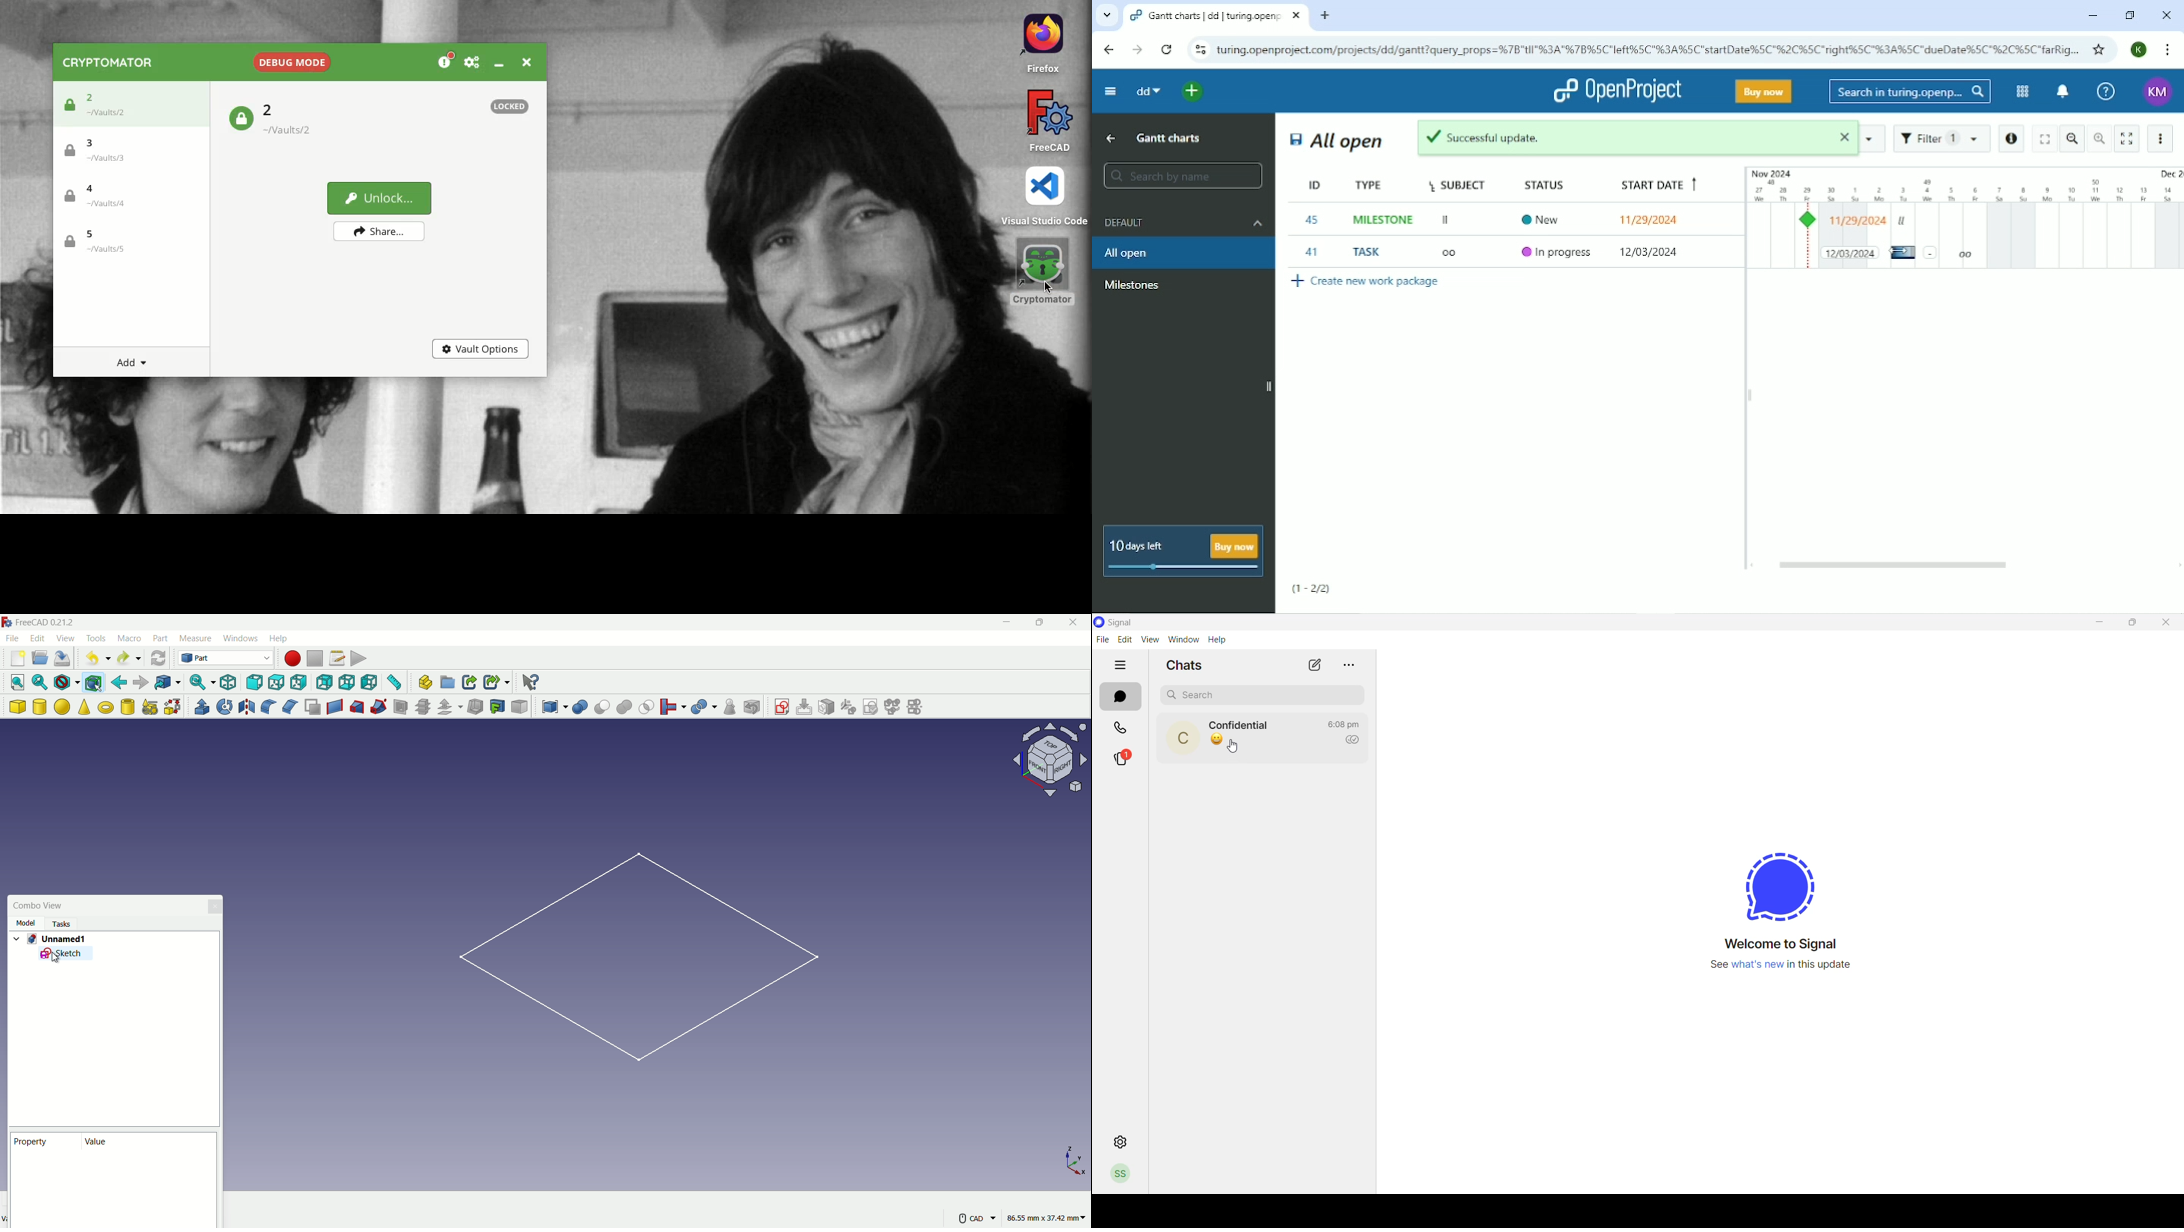 This screenshot has width=2184, height=1232. I want to click on create part, so click(426, 682).